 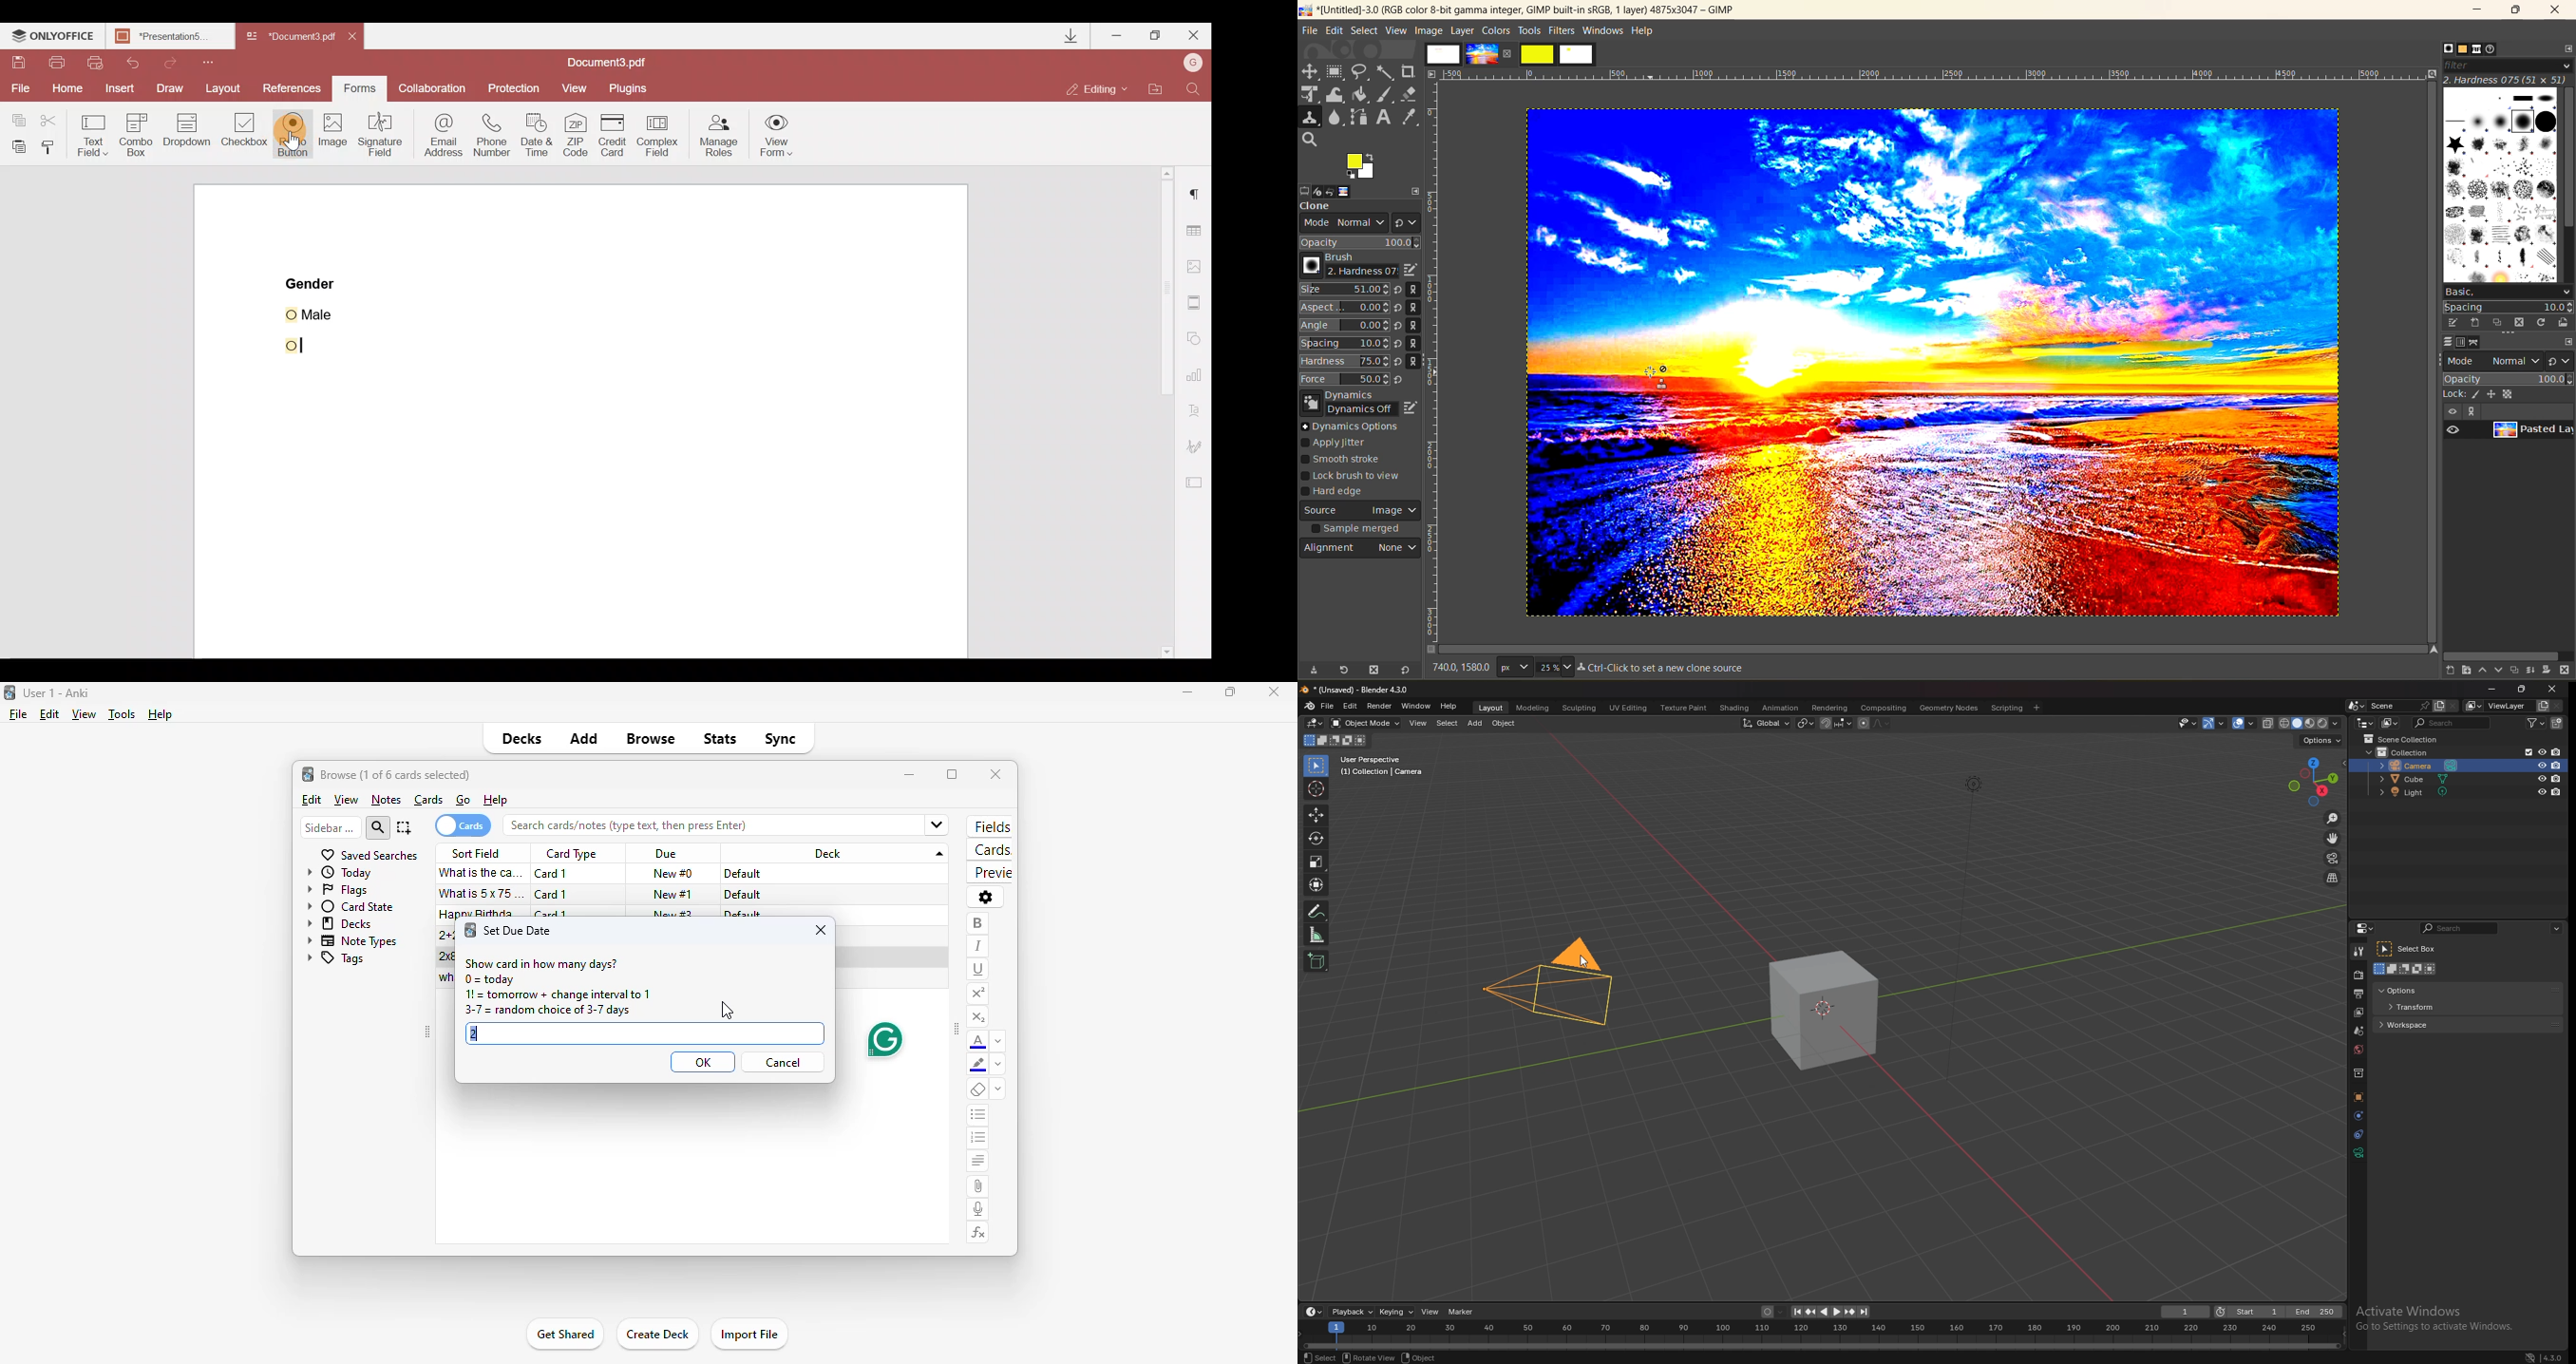 What do you see at coordinates (64, 90) in the screenshot?
I see `Home` at bounding box center [64, 90].